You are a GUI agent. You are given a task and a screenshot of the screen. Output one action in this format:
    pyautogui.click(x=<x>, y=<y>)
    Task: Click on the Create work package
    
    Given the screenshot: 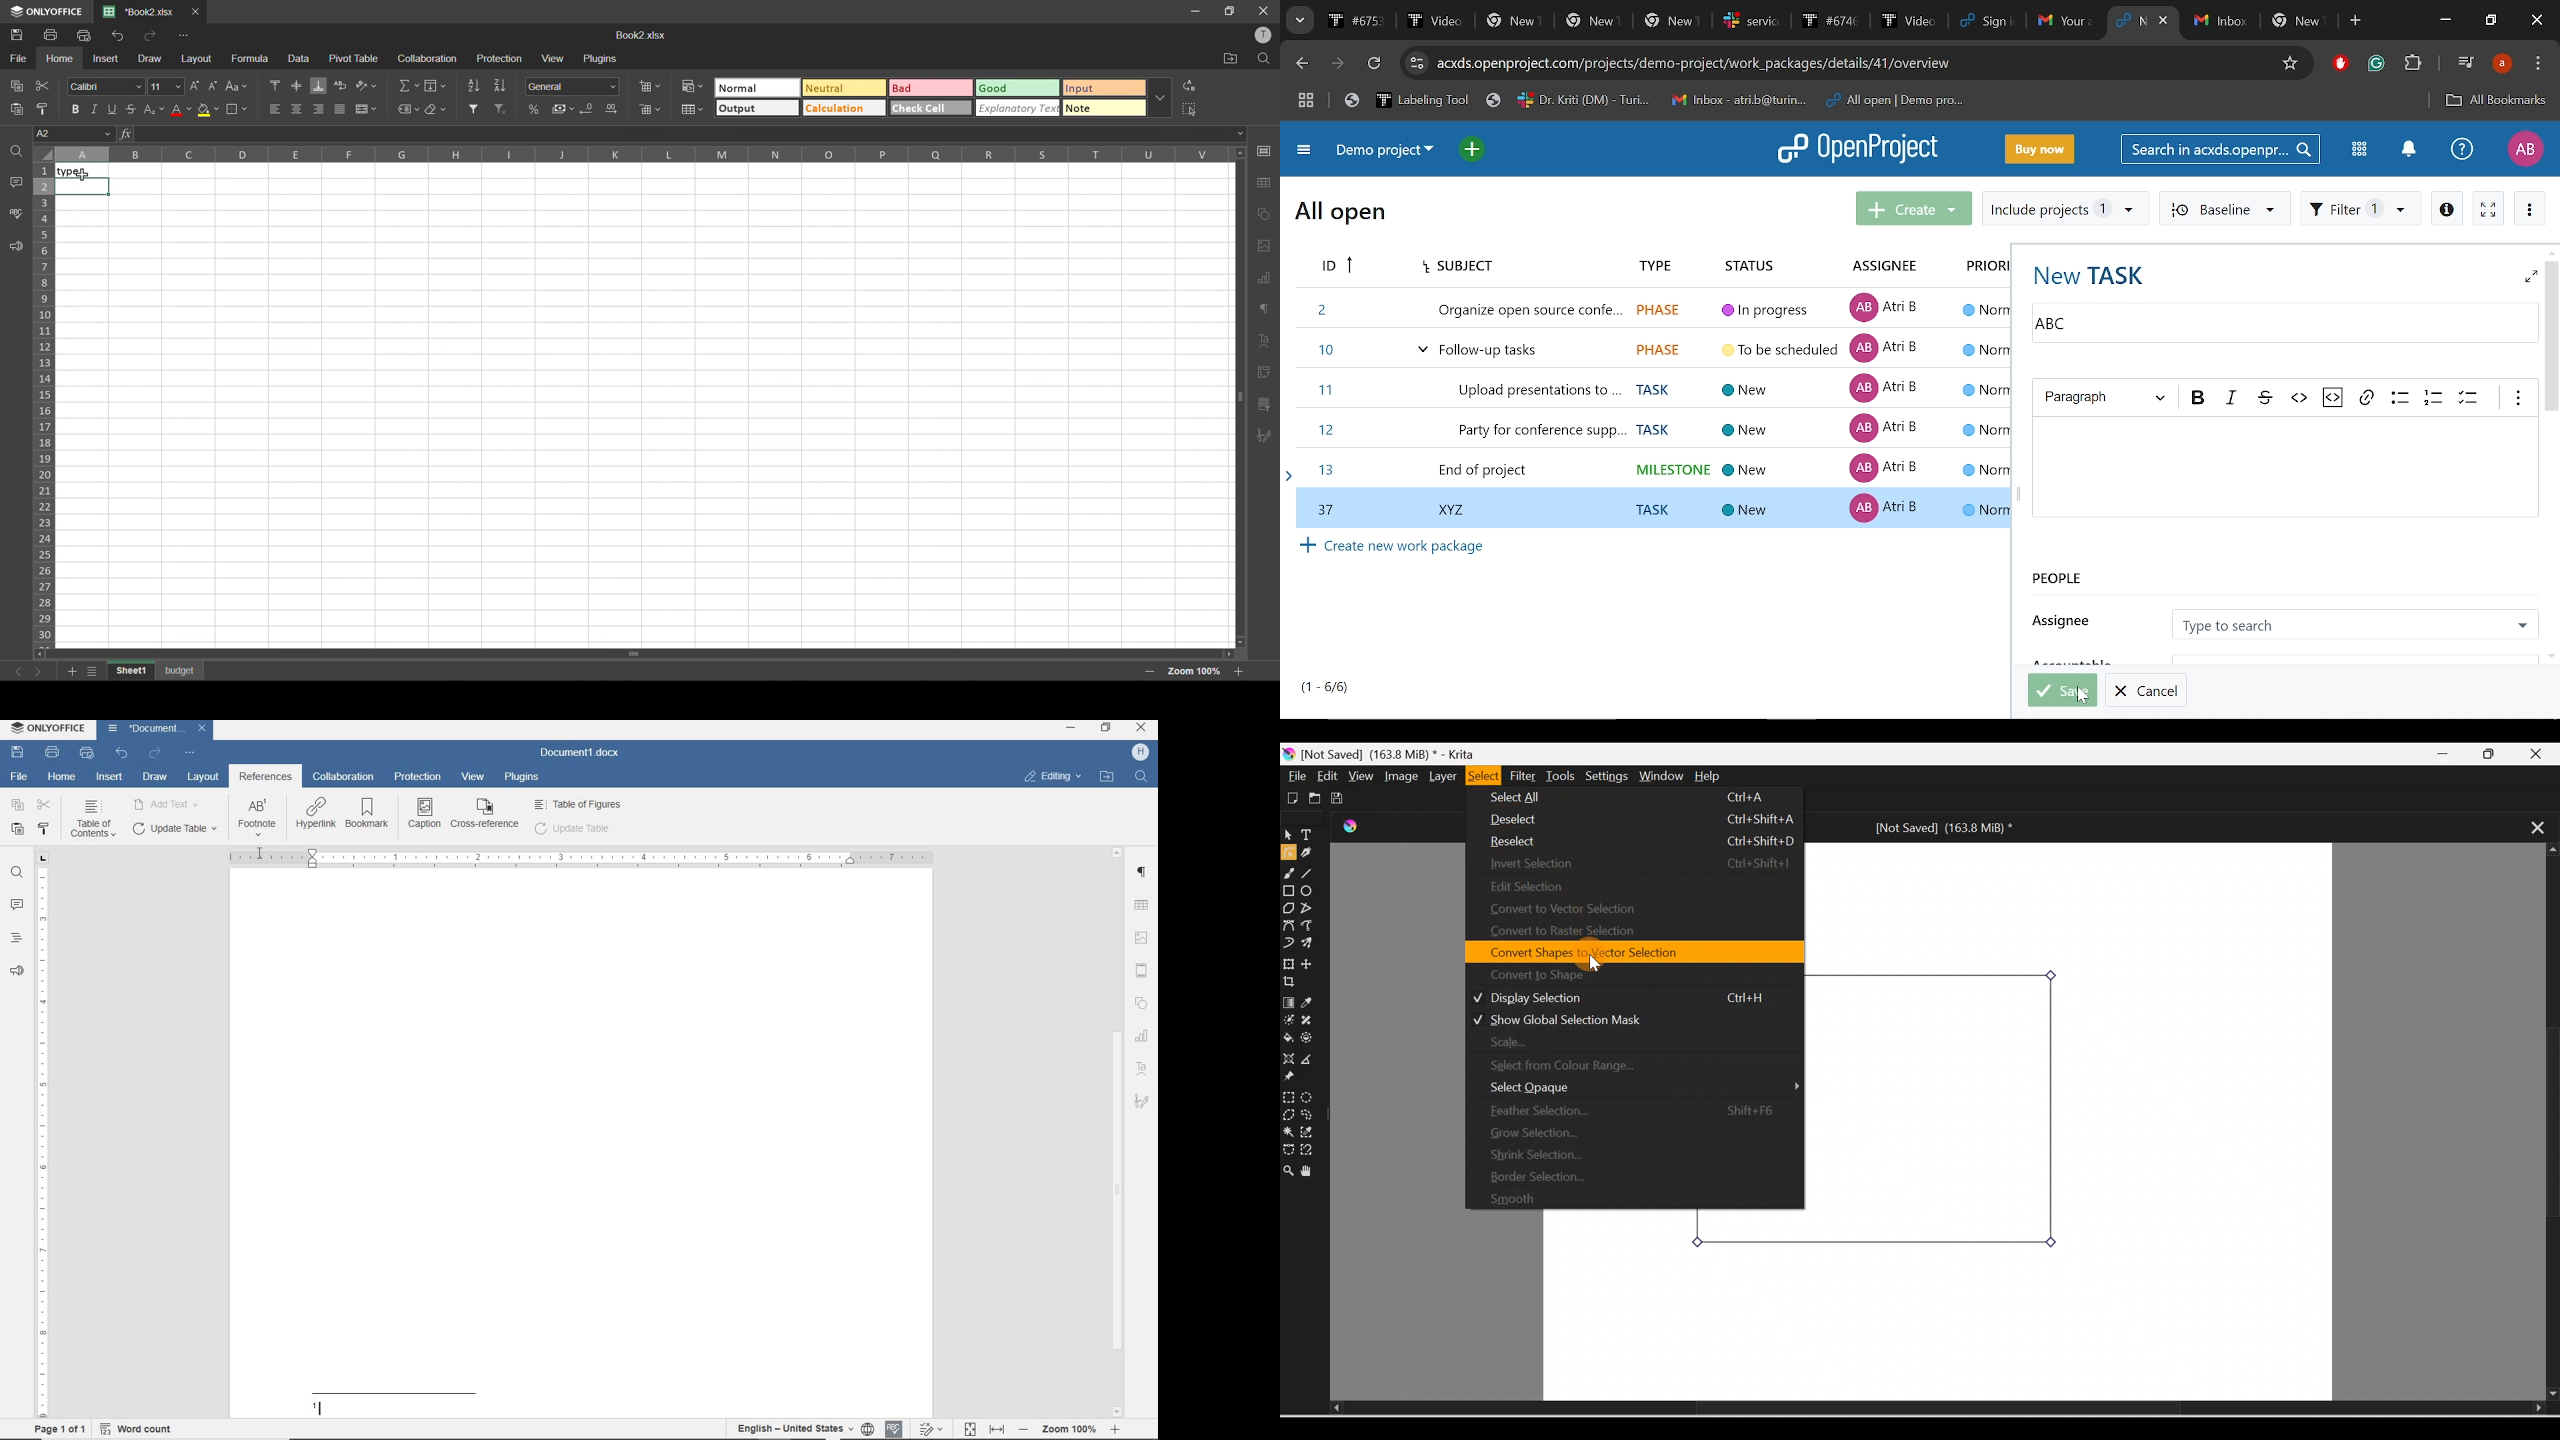 What is the action you would take?
    pyautogui.click(x=1394, y=546)
    